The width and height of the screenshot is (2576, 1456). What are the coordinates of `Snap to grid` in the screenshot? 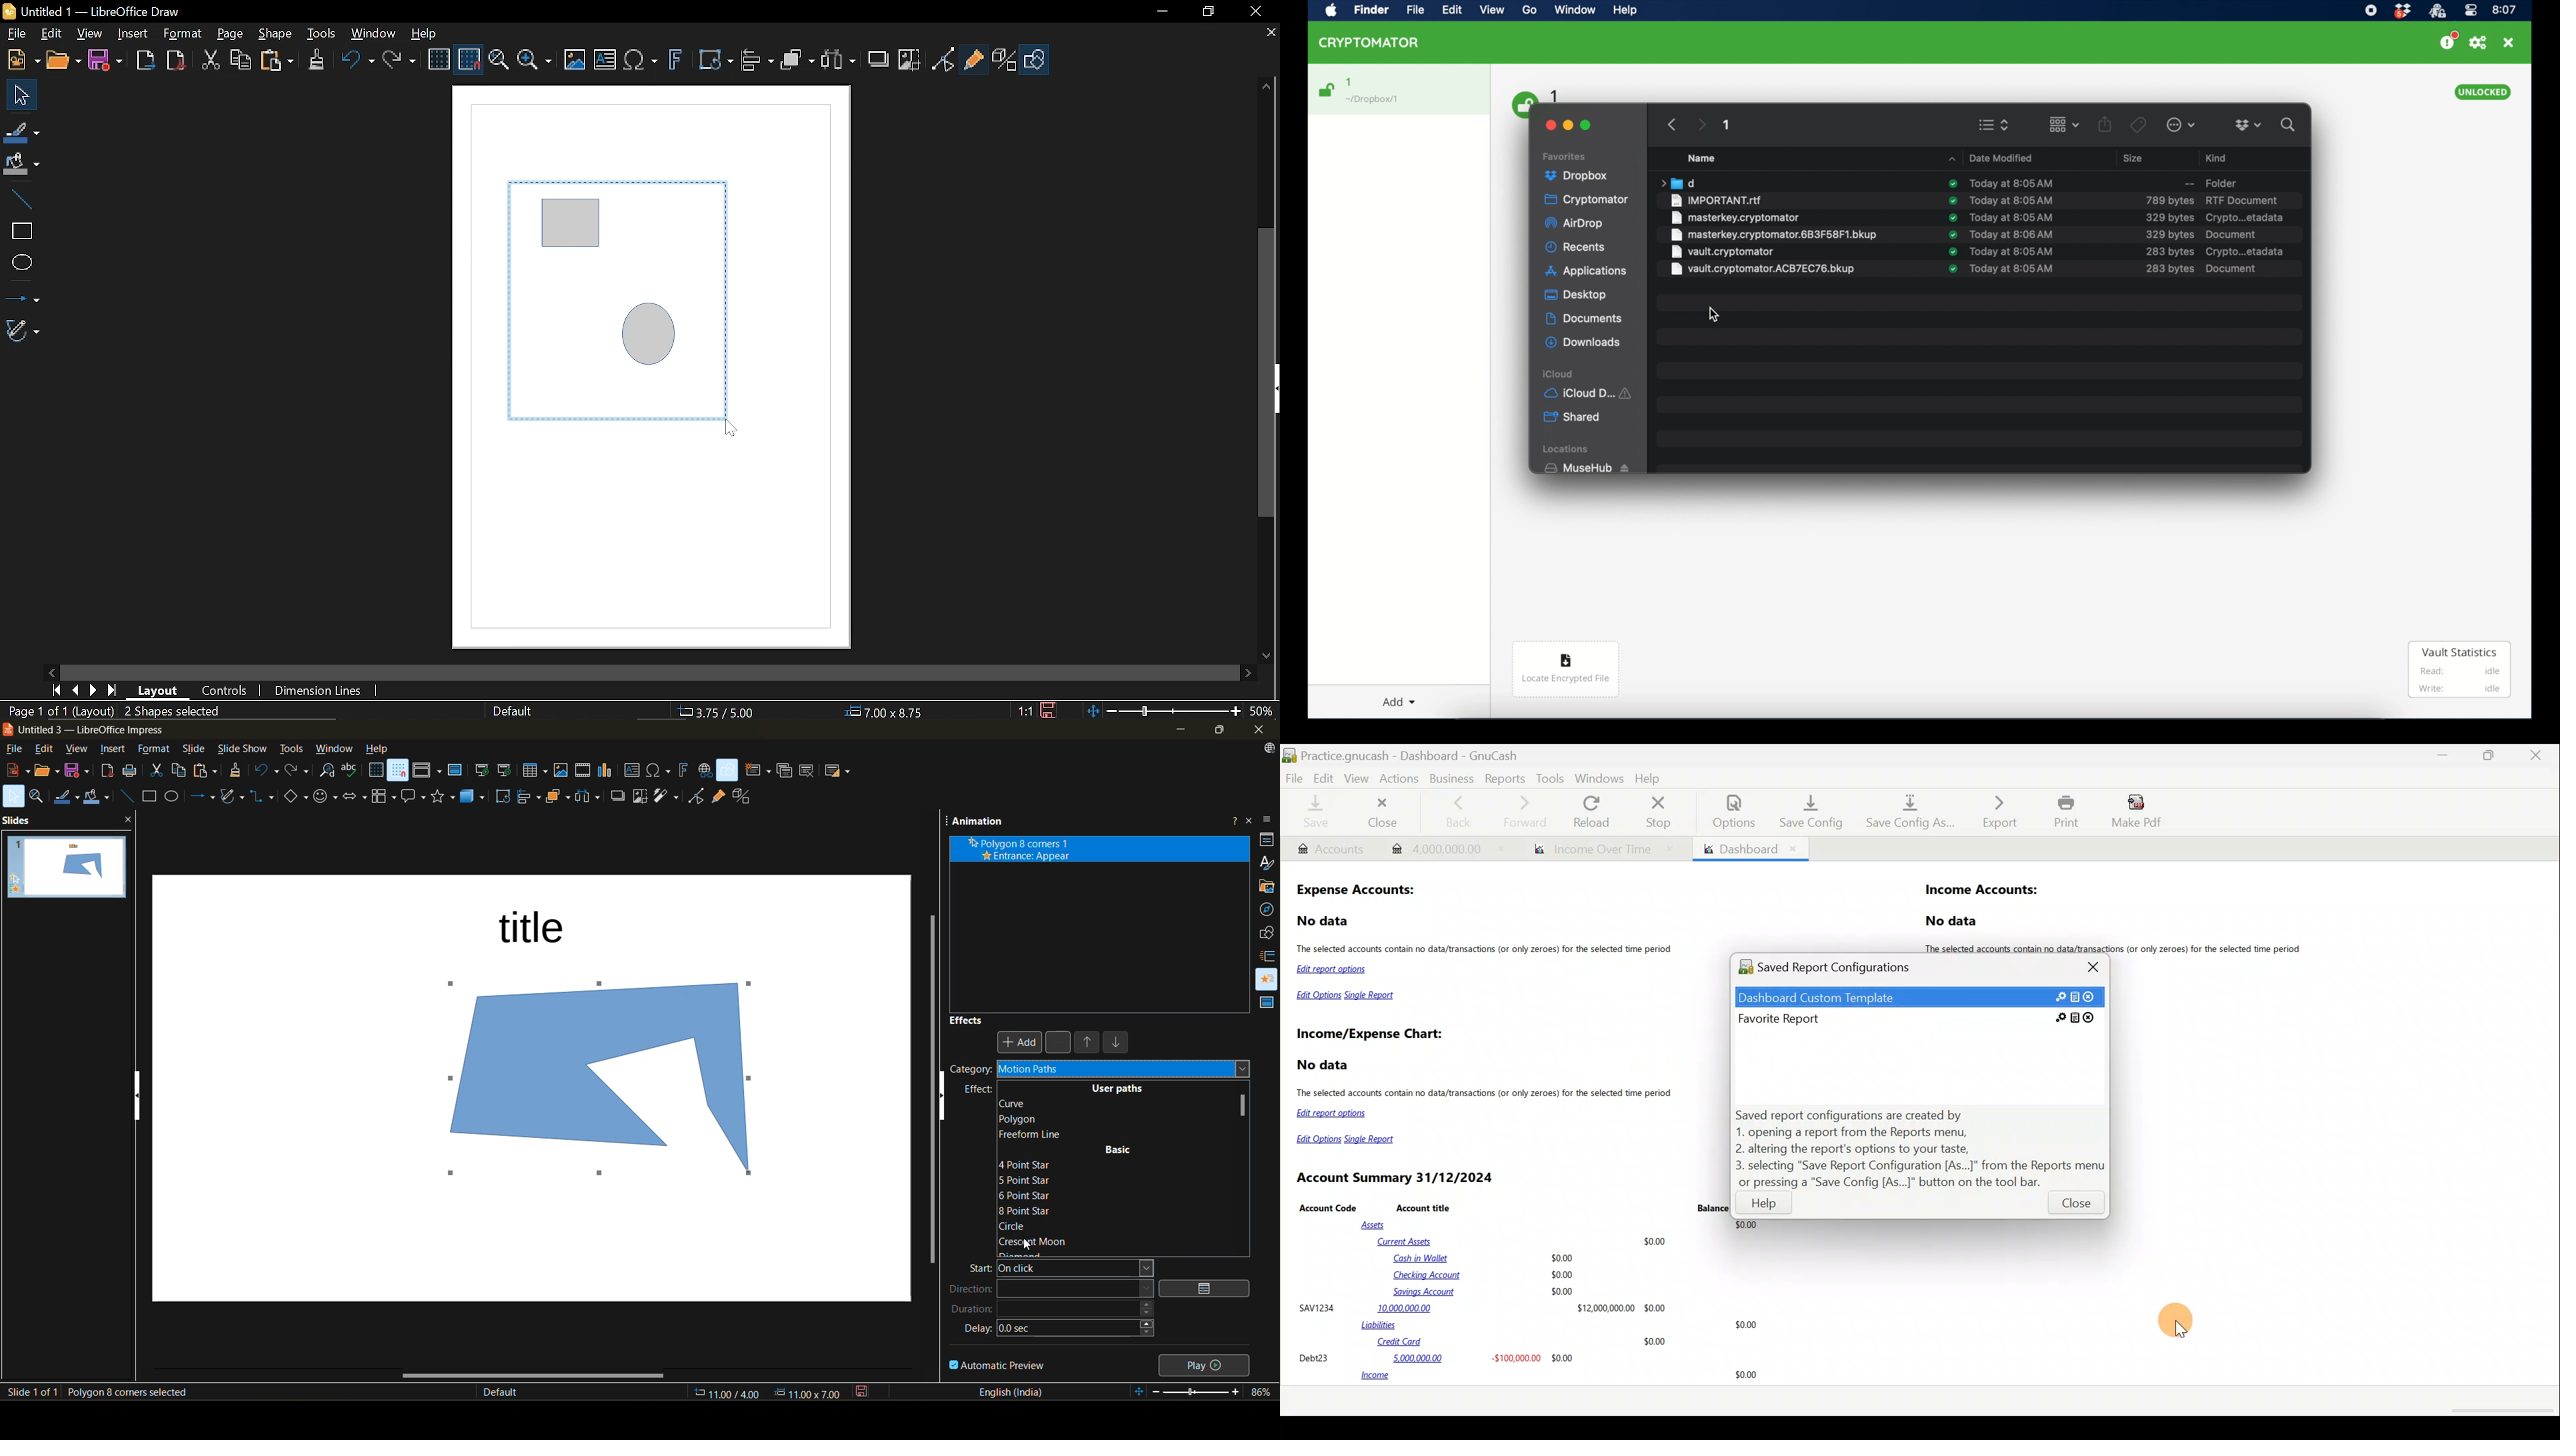 It's located at (470, 59).